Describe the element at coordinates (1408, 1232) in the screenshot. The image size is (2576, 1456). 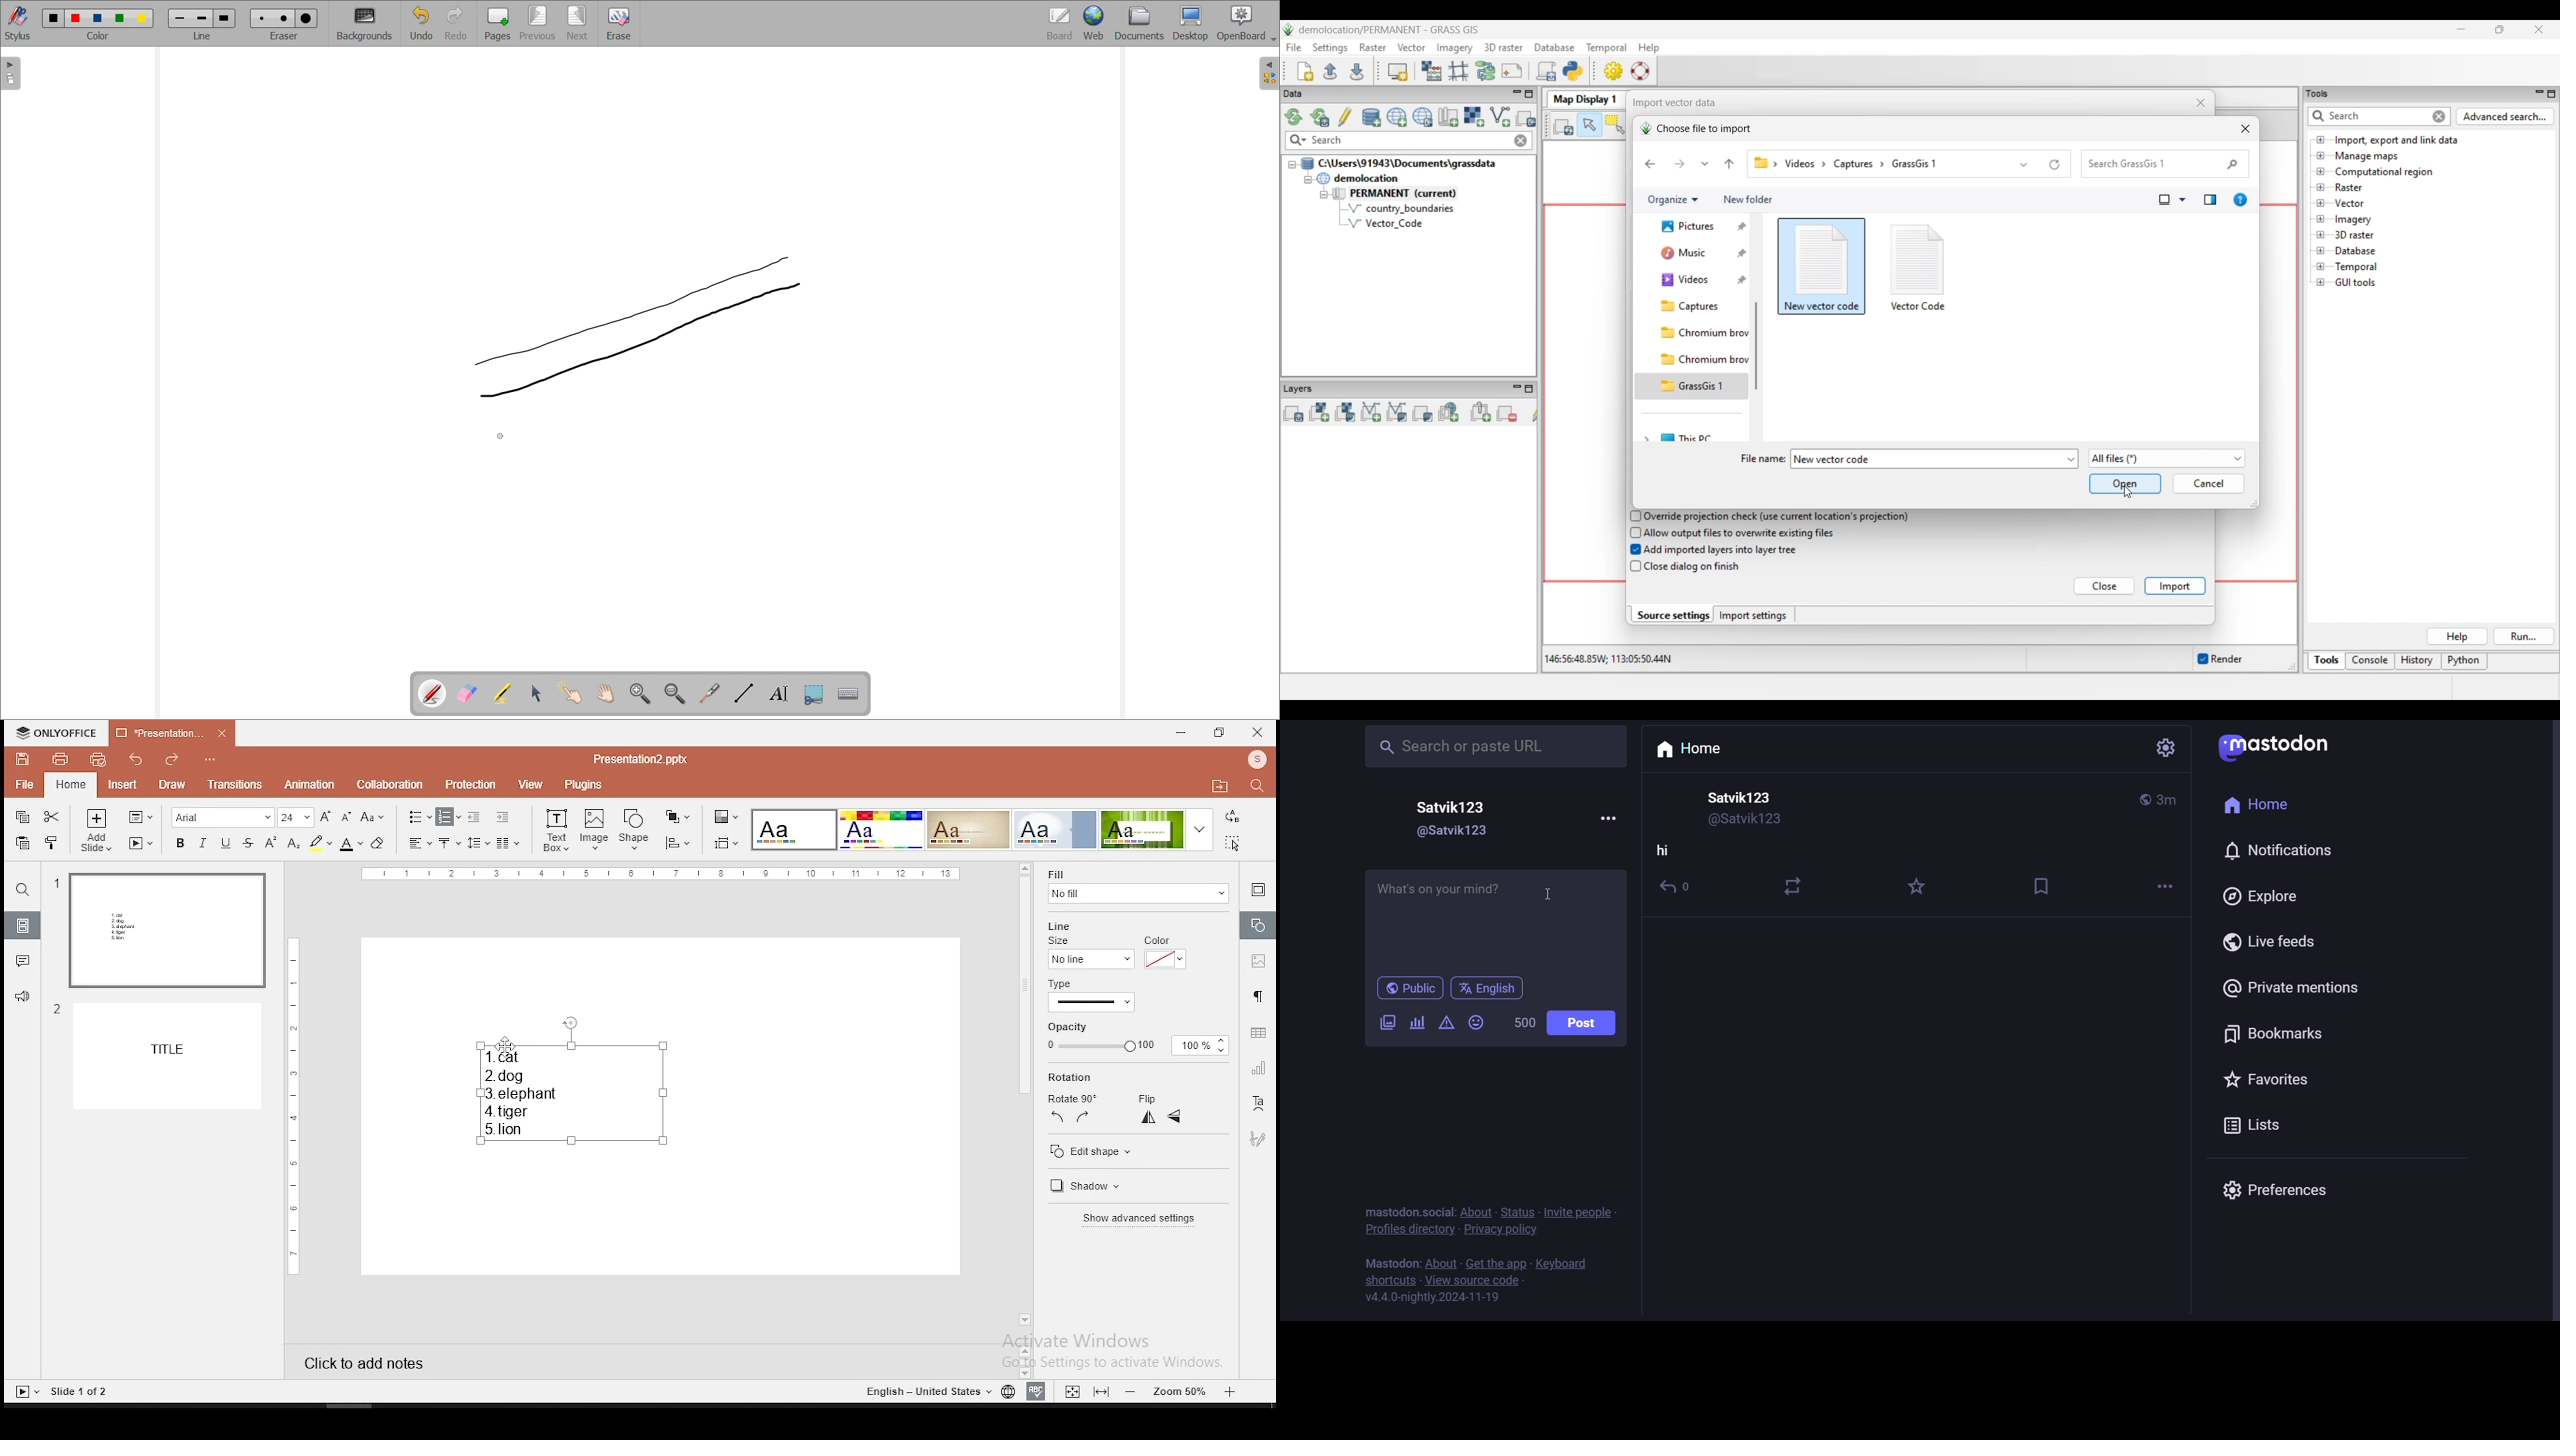
I see `profiles` at that location.